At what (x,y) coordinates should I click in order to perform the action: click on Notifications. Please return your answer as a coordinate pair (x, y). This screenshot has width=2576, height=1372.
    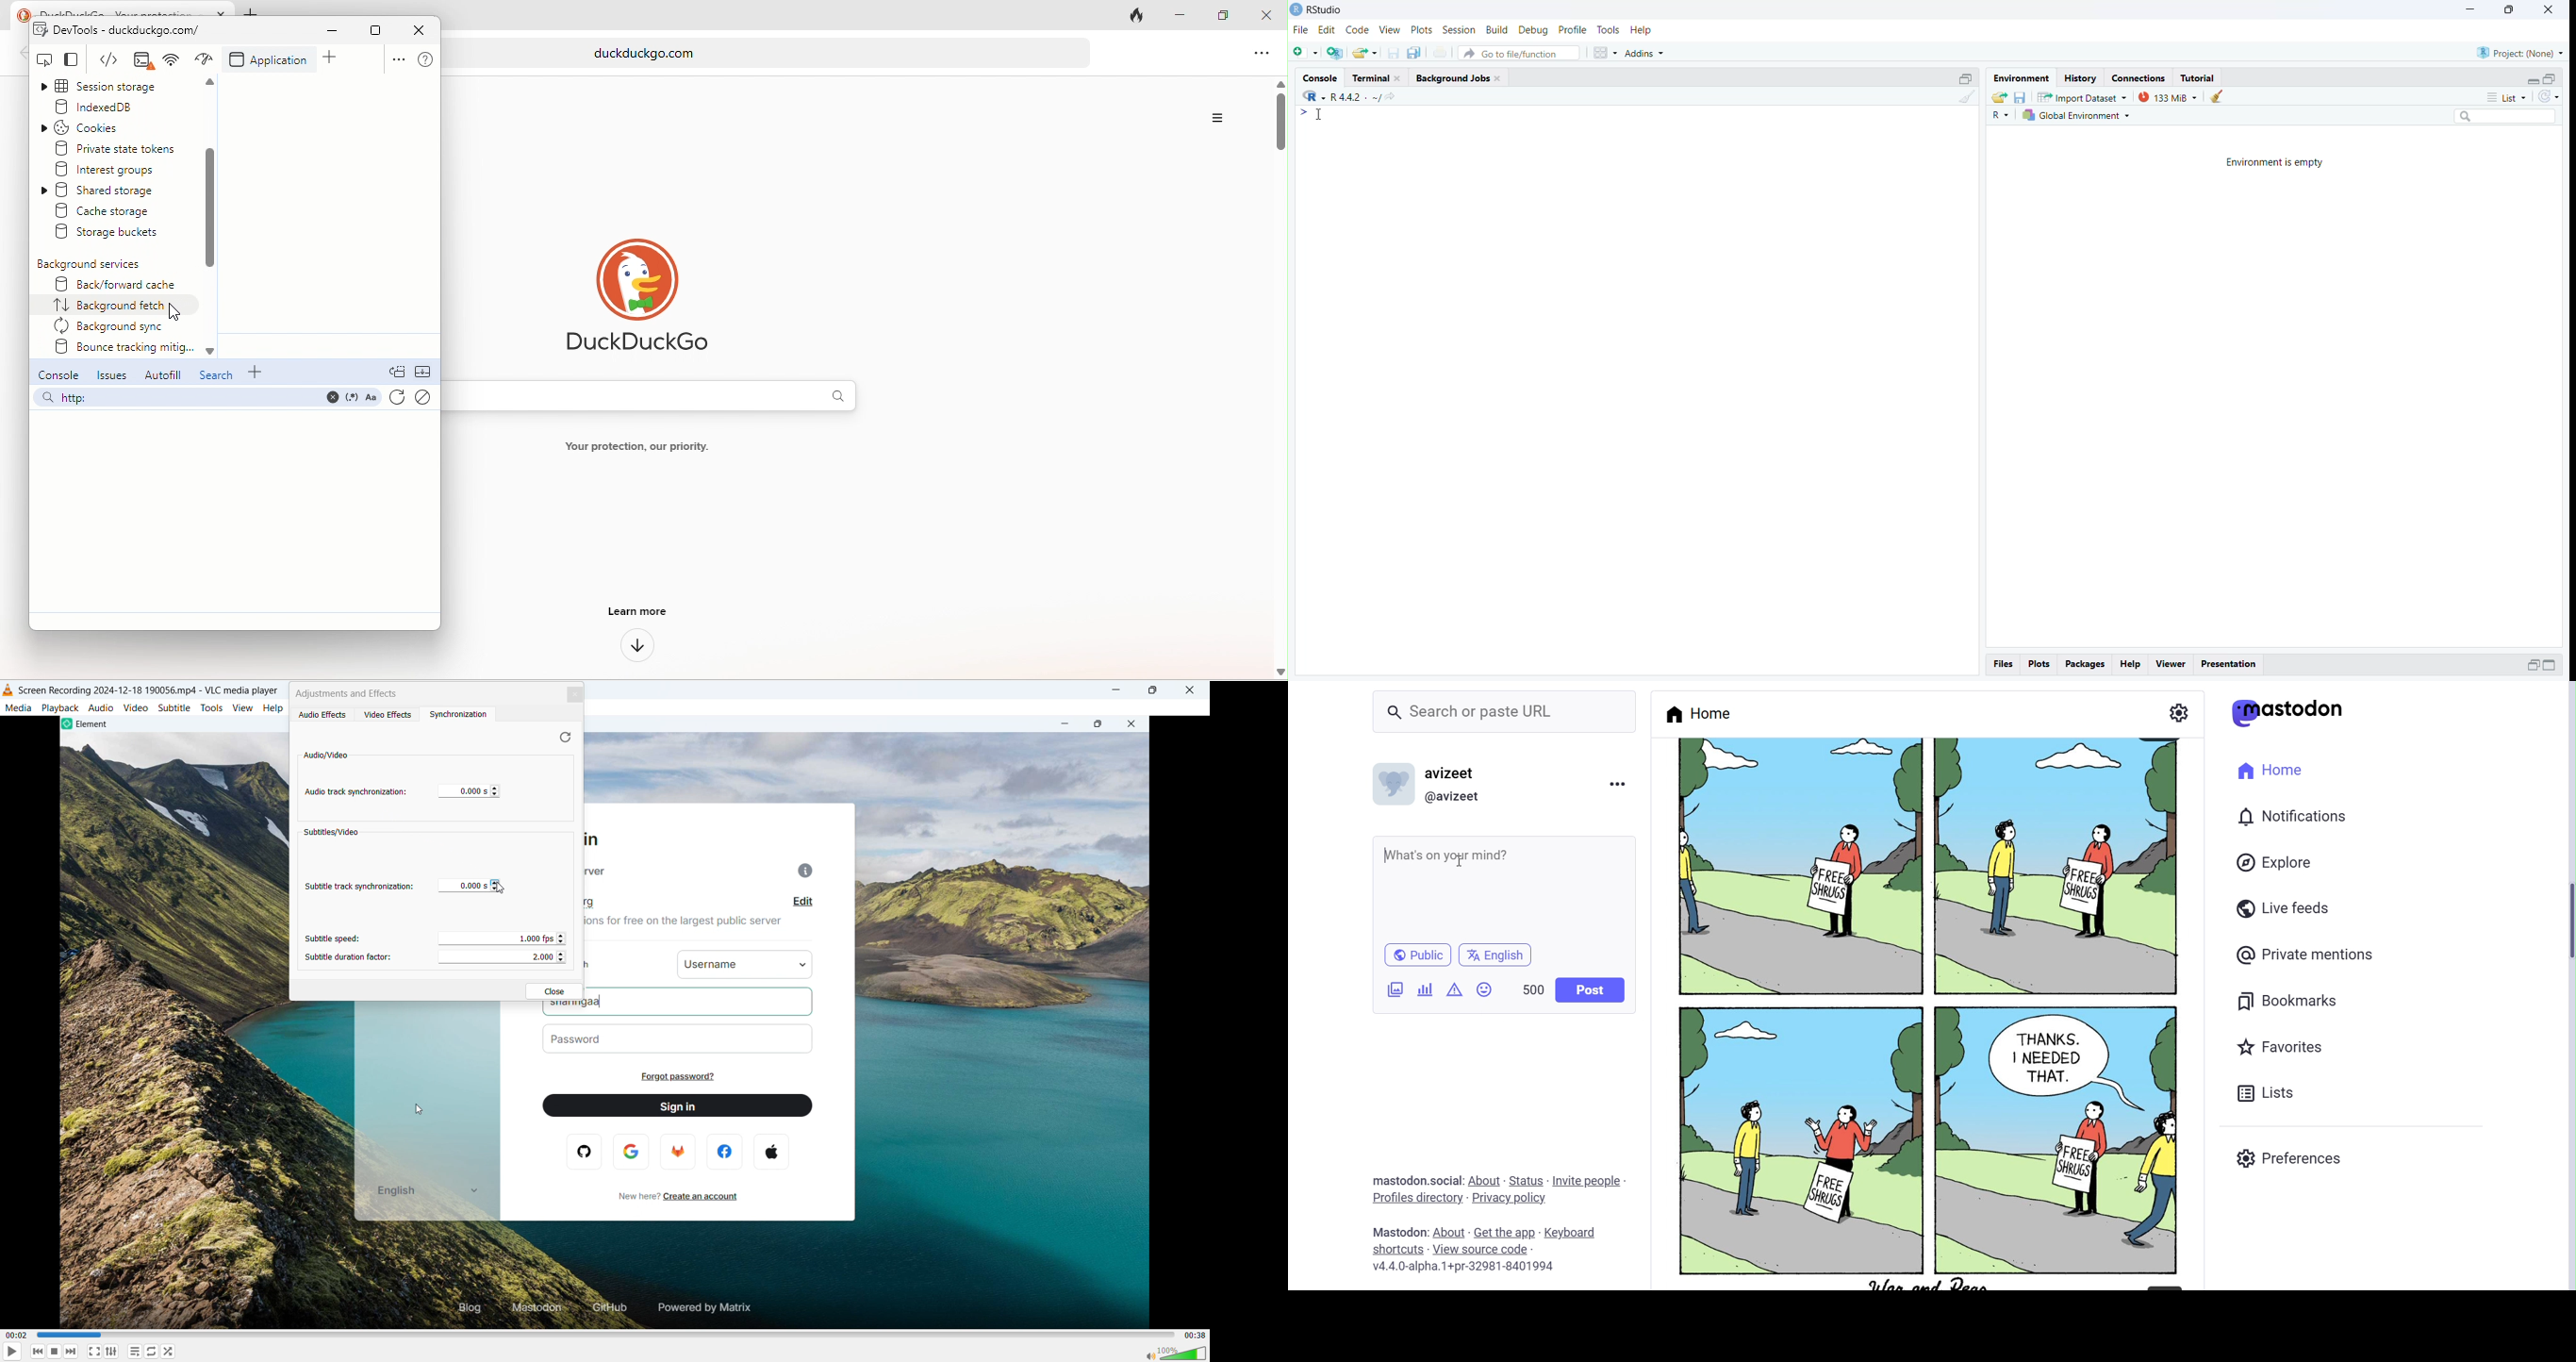
    Looking at the image, I should click on (2294, 817).